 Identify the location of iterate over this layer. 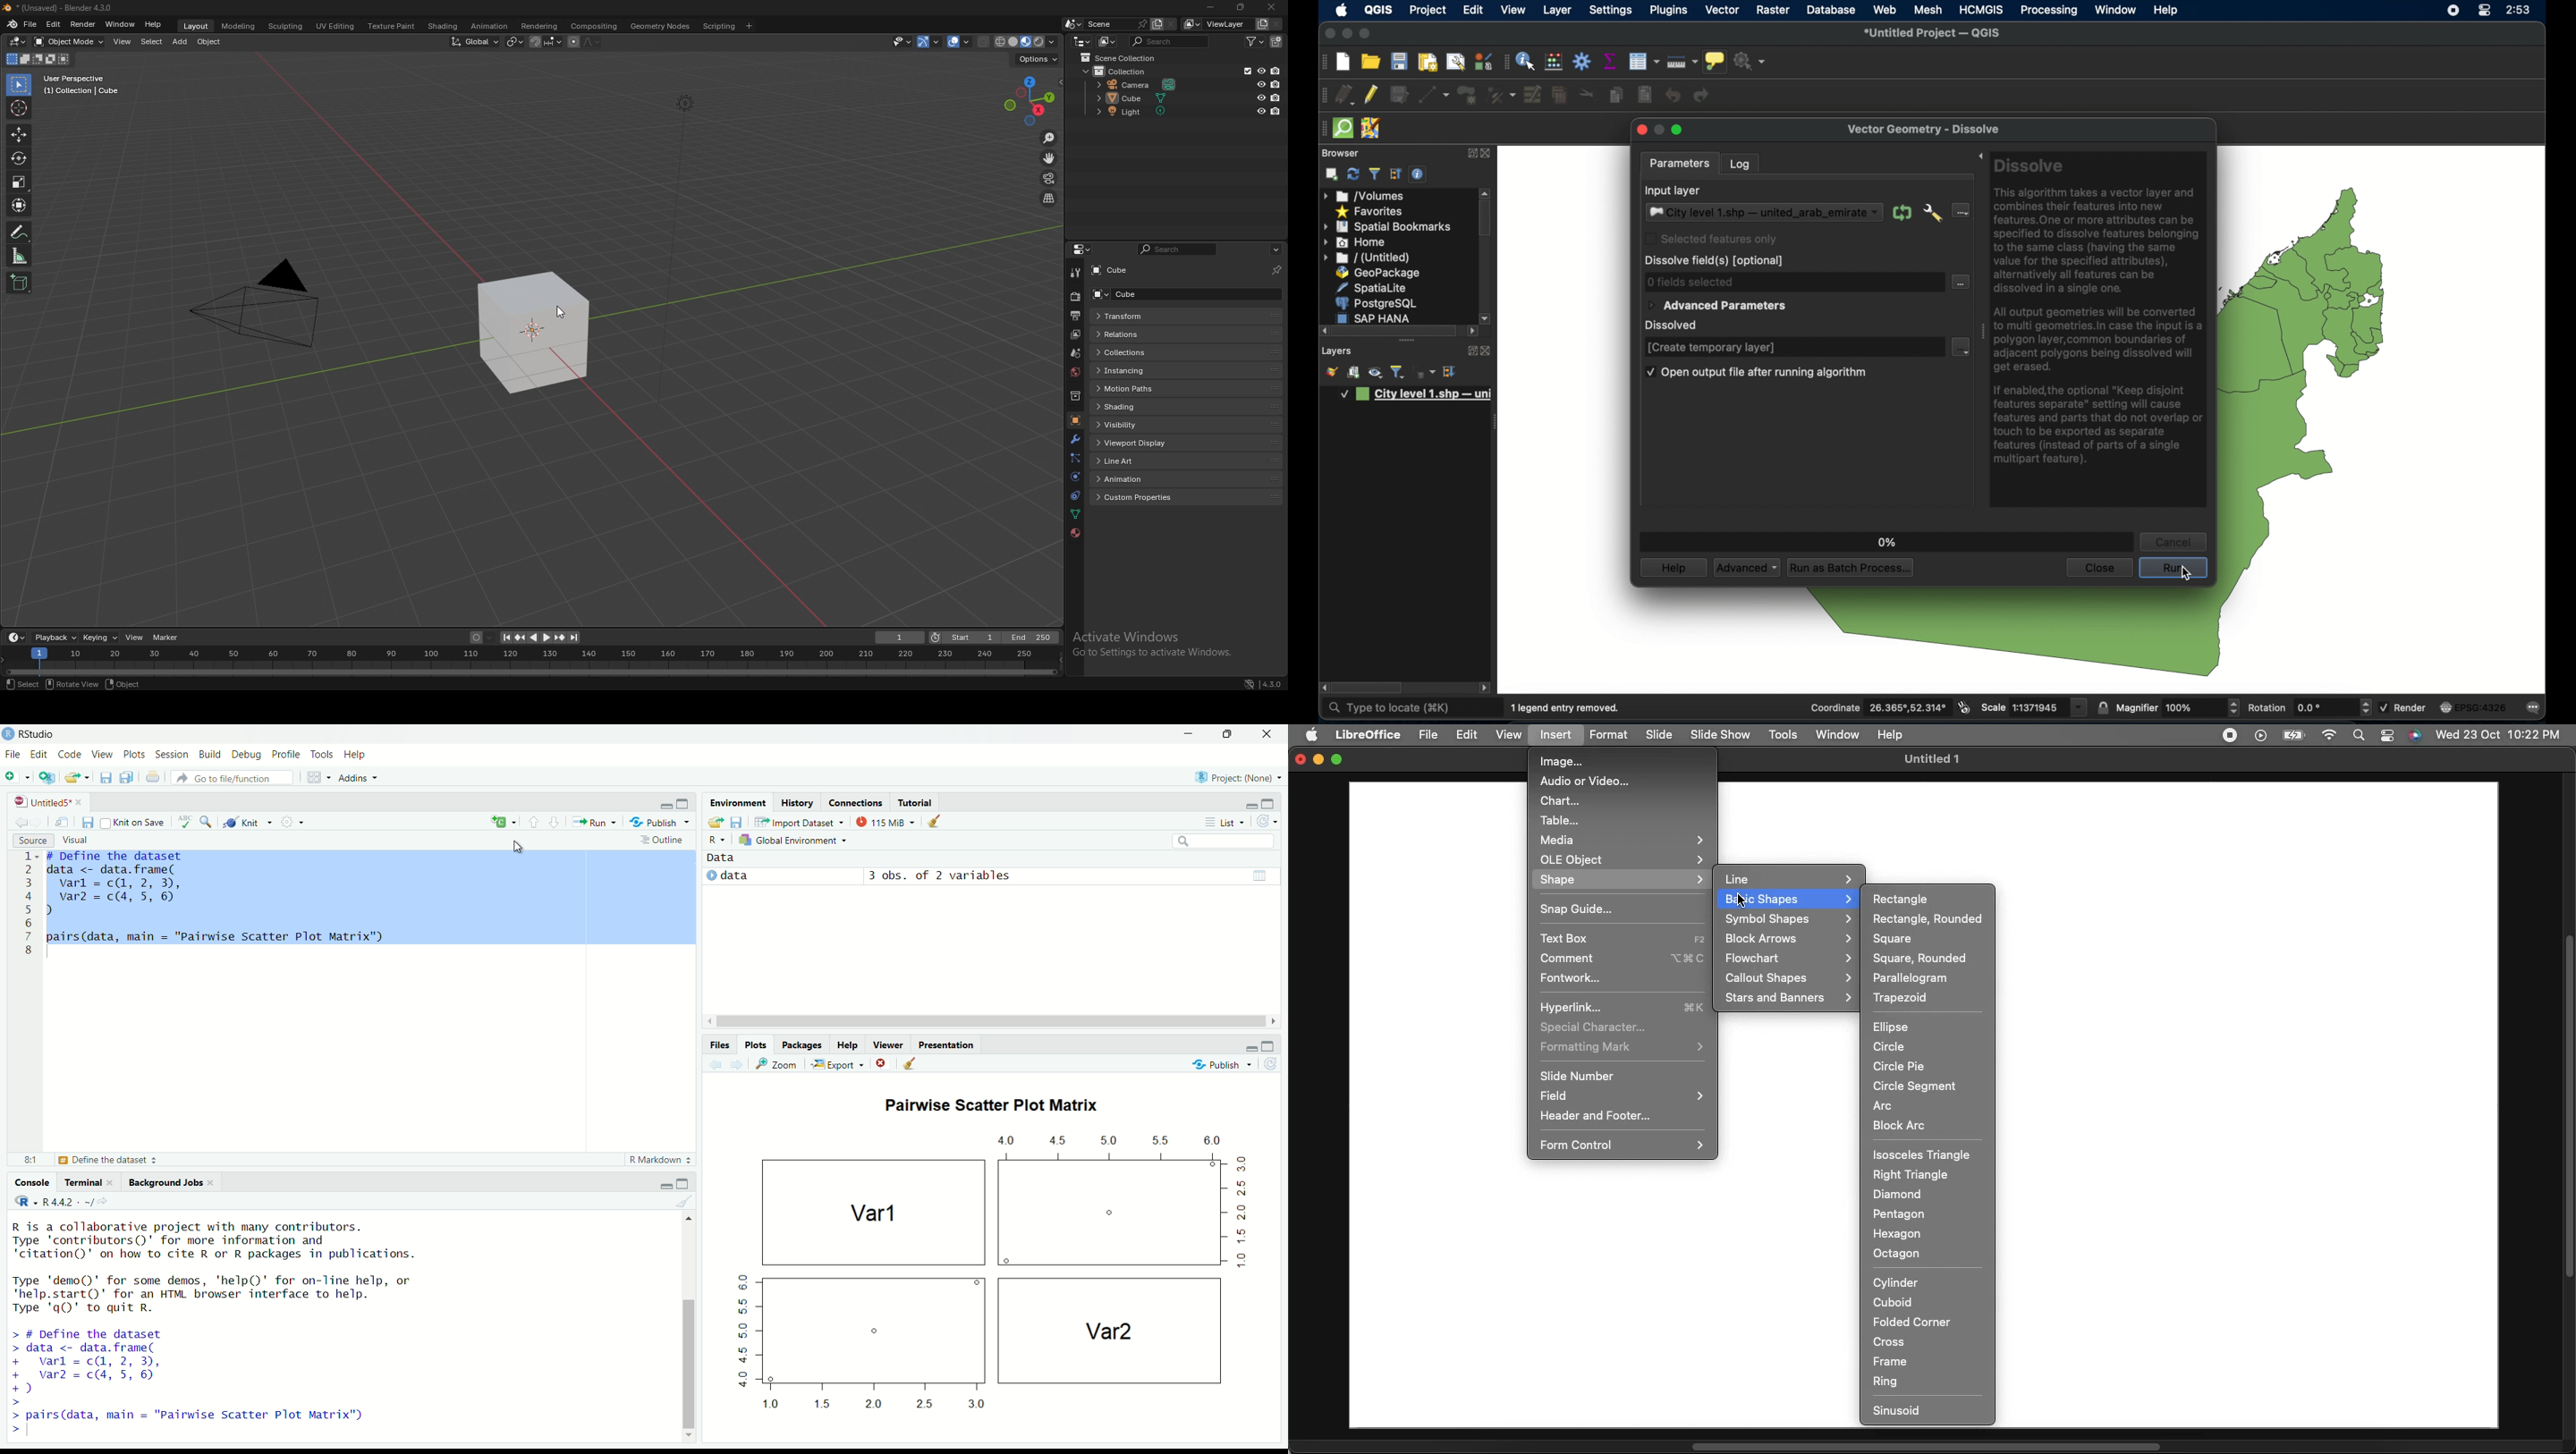
(1902, 213).